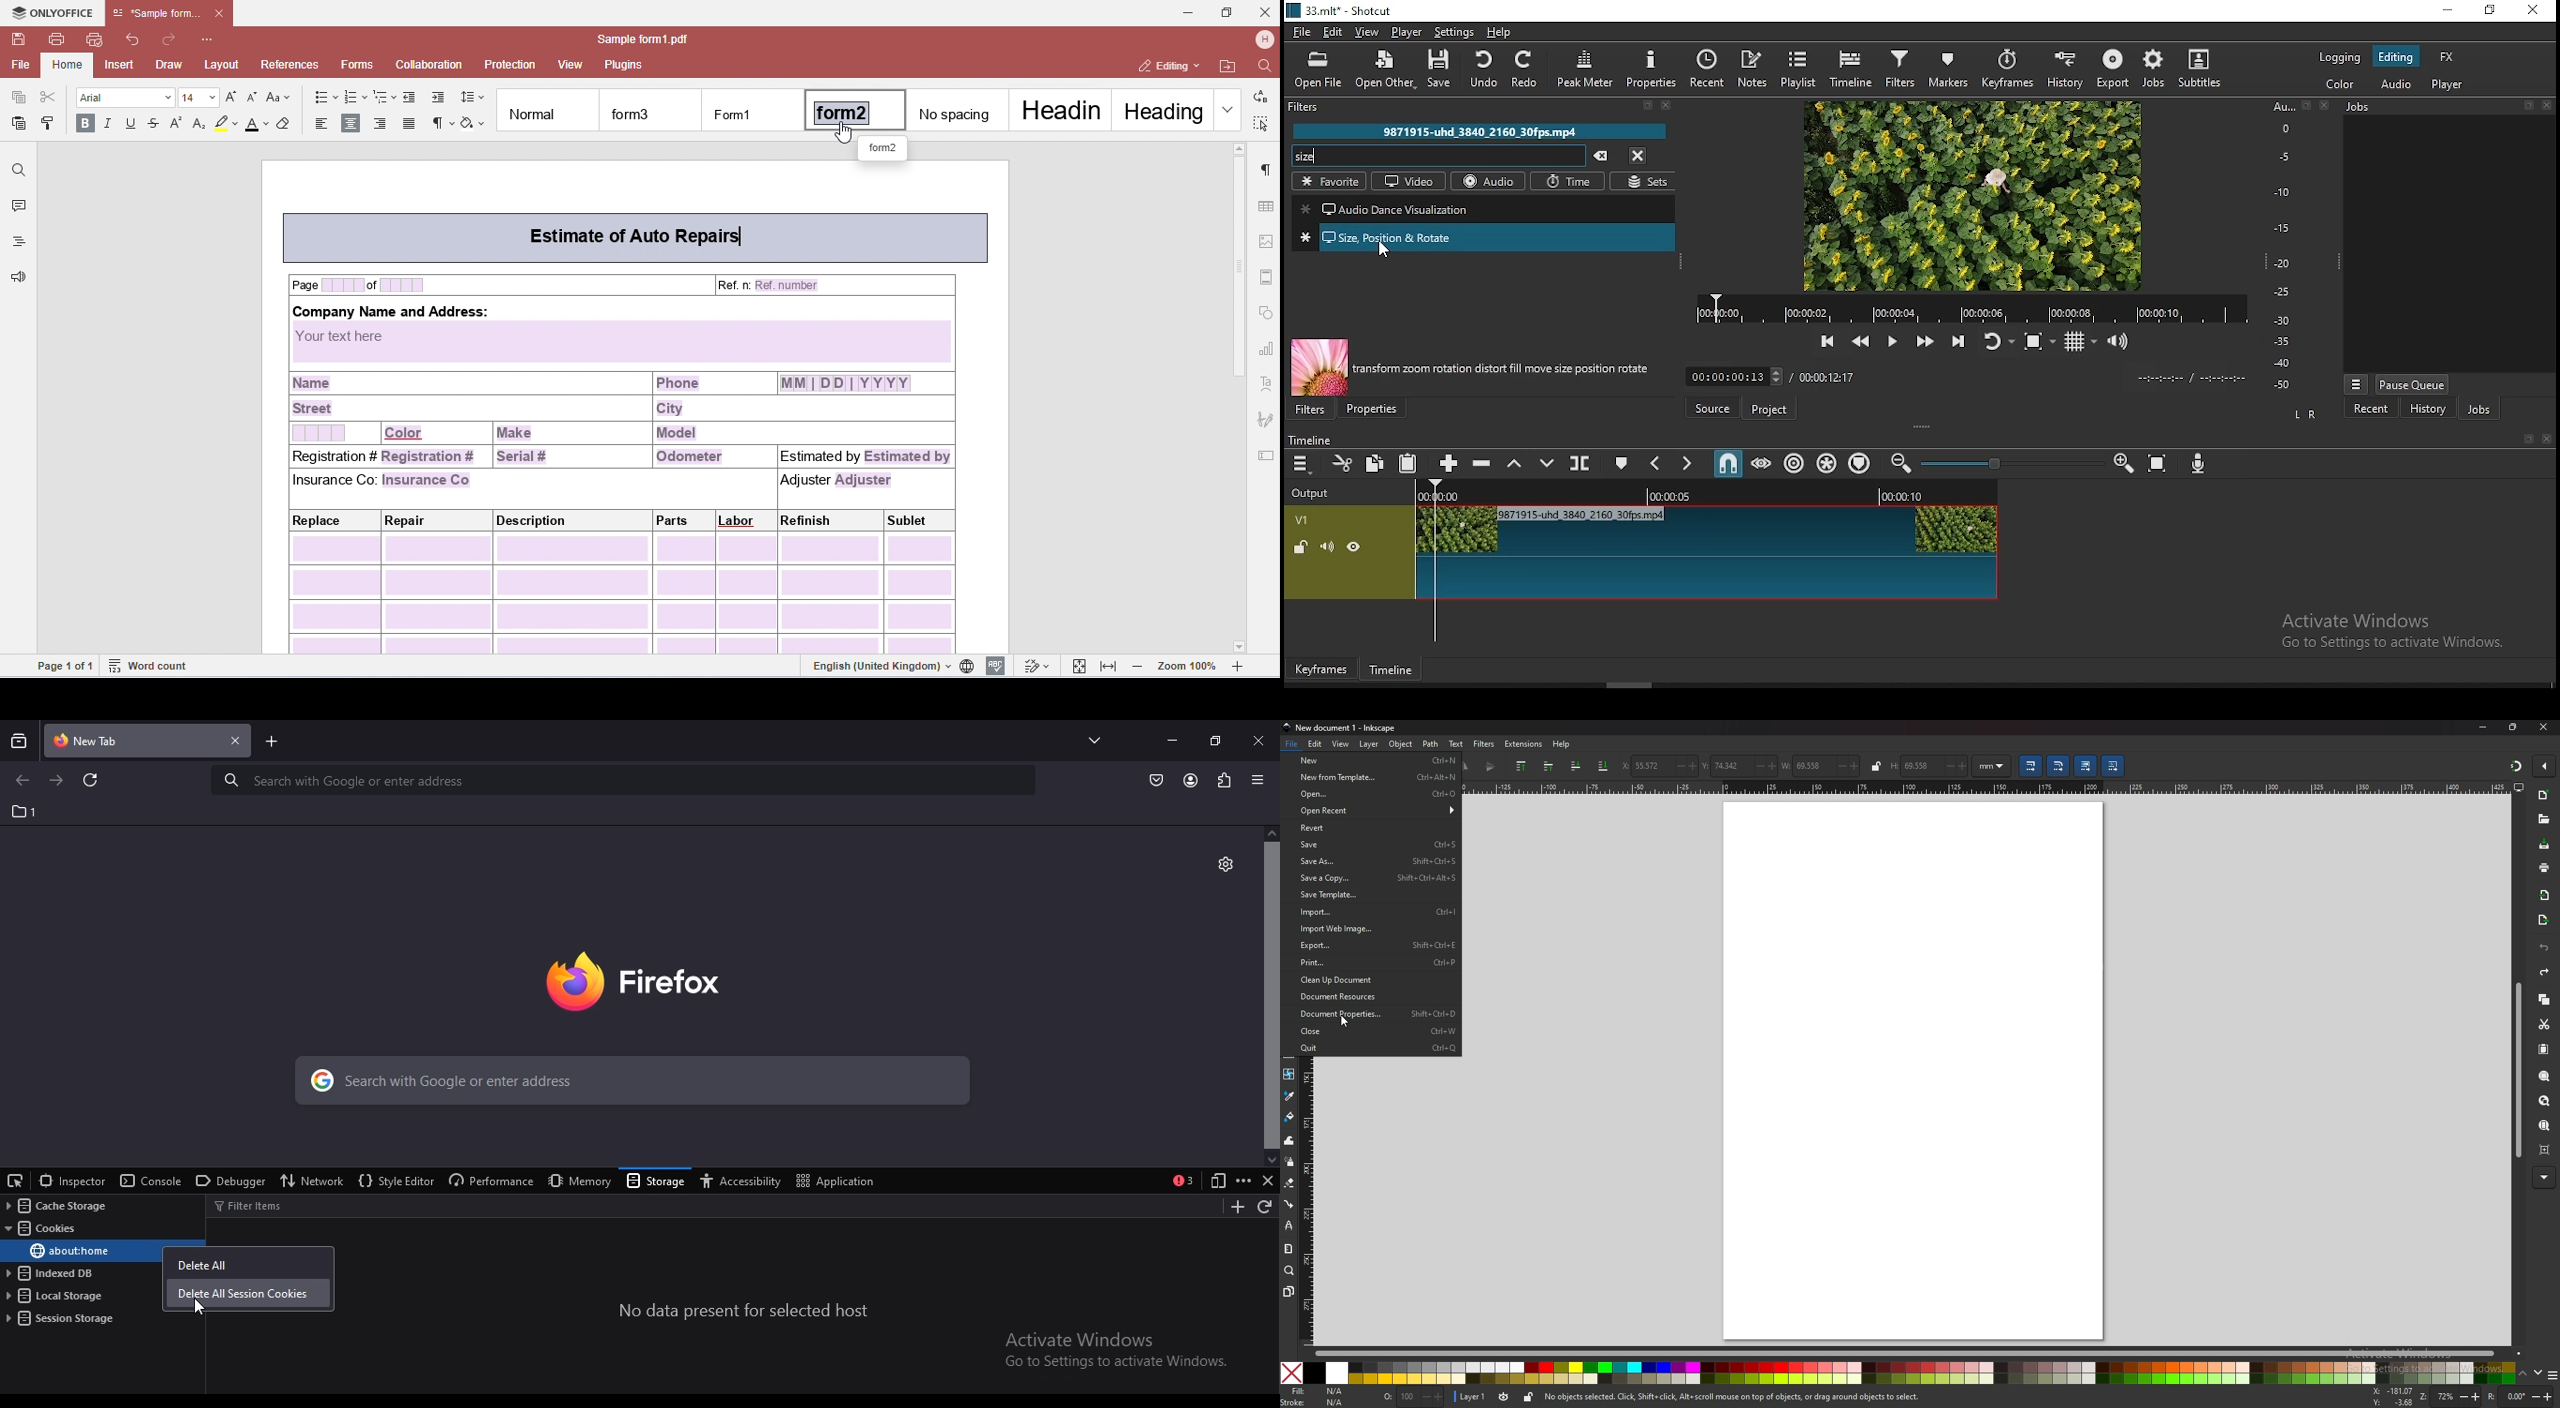 This screenshot has height=1428, width=2576. What do you see at coordinates (1983, 765) in the screenshot?
I see `mm` at bounding box center [1983, 765].